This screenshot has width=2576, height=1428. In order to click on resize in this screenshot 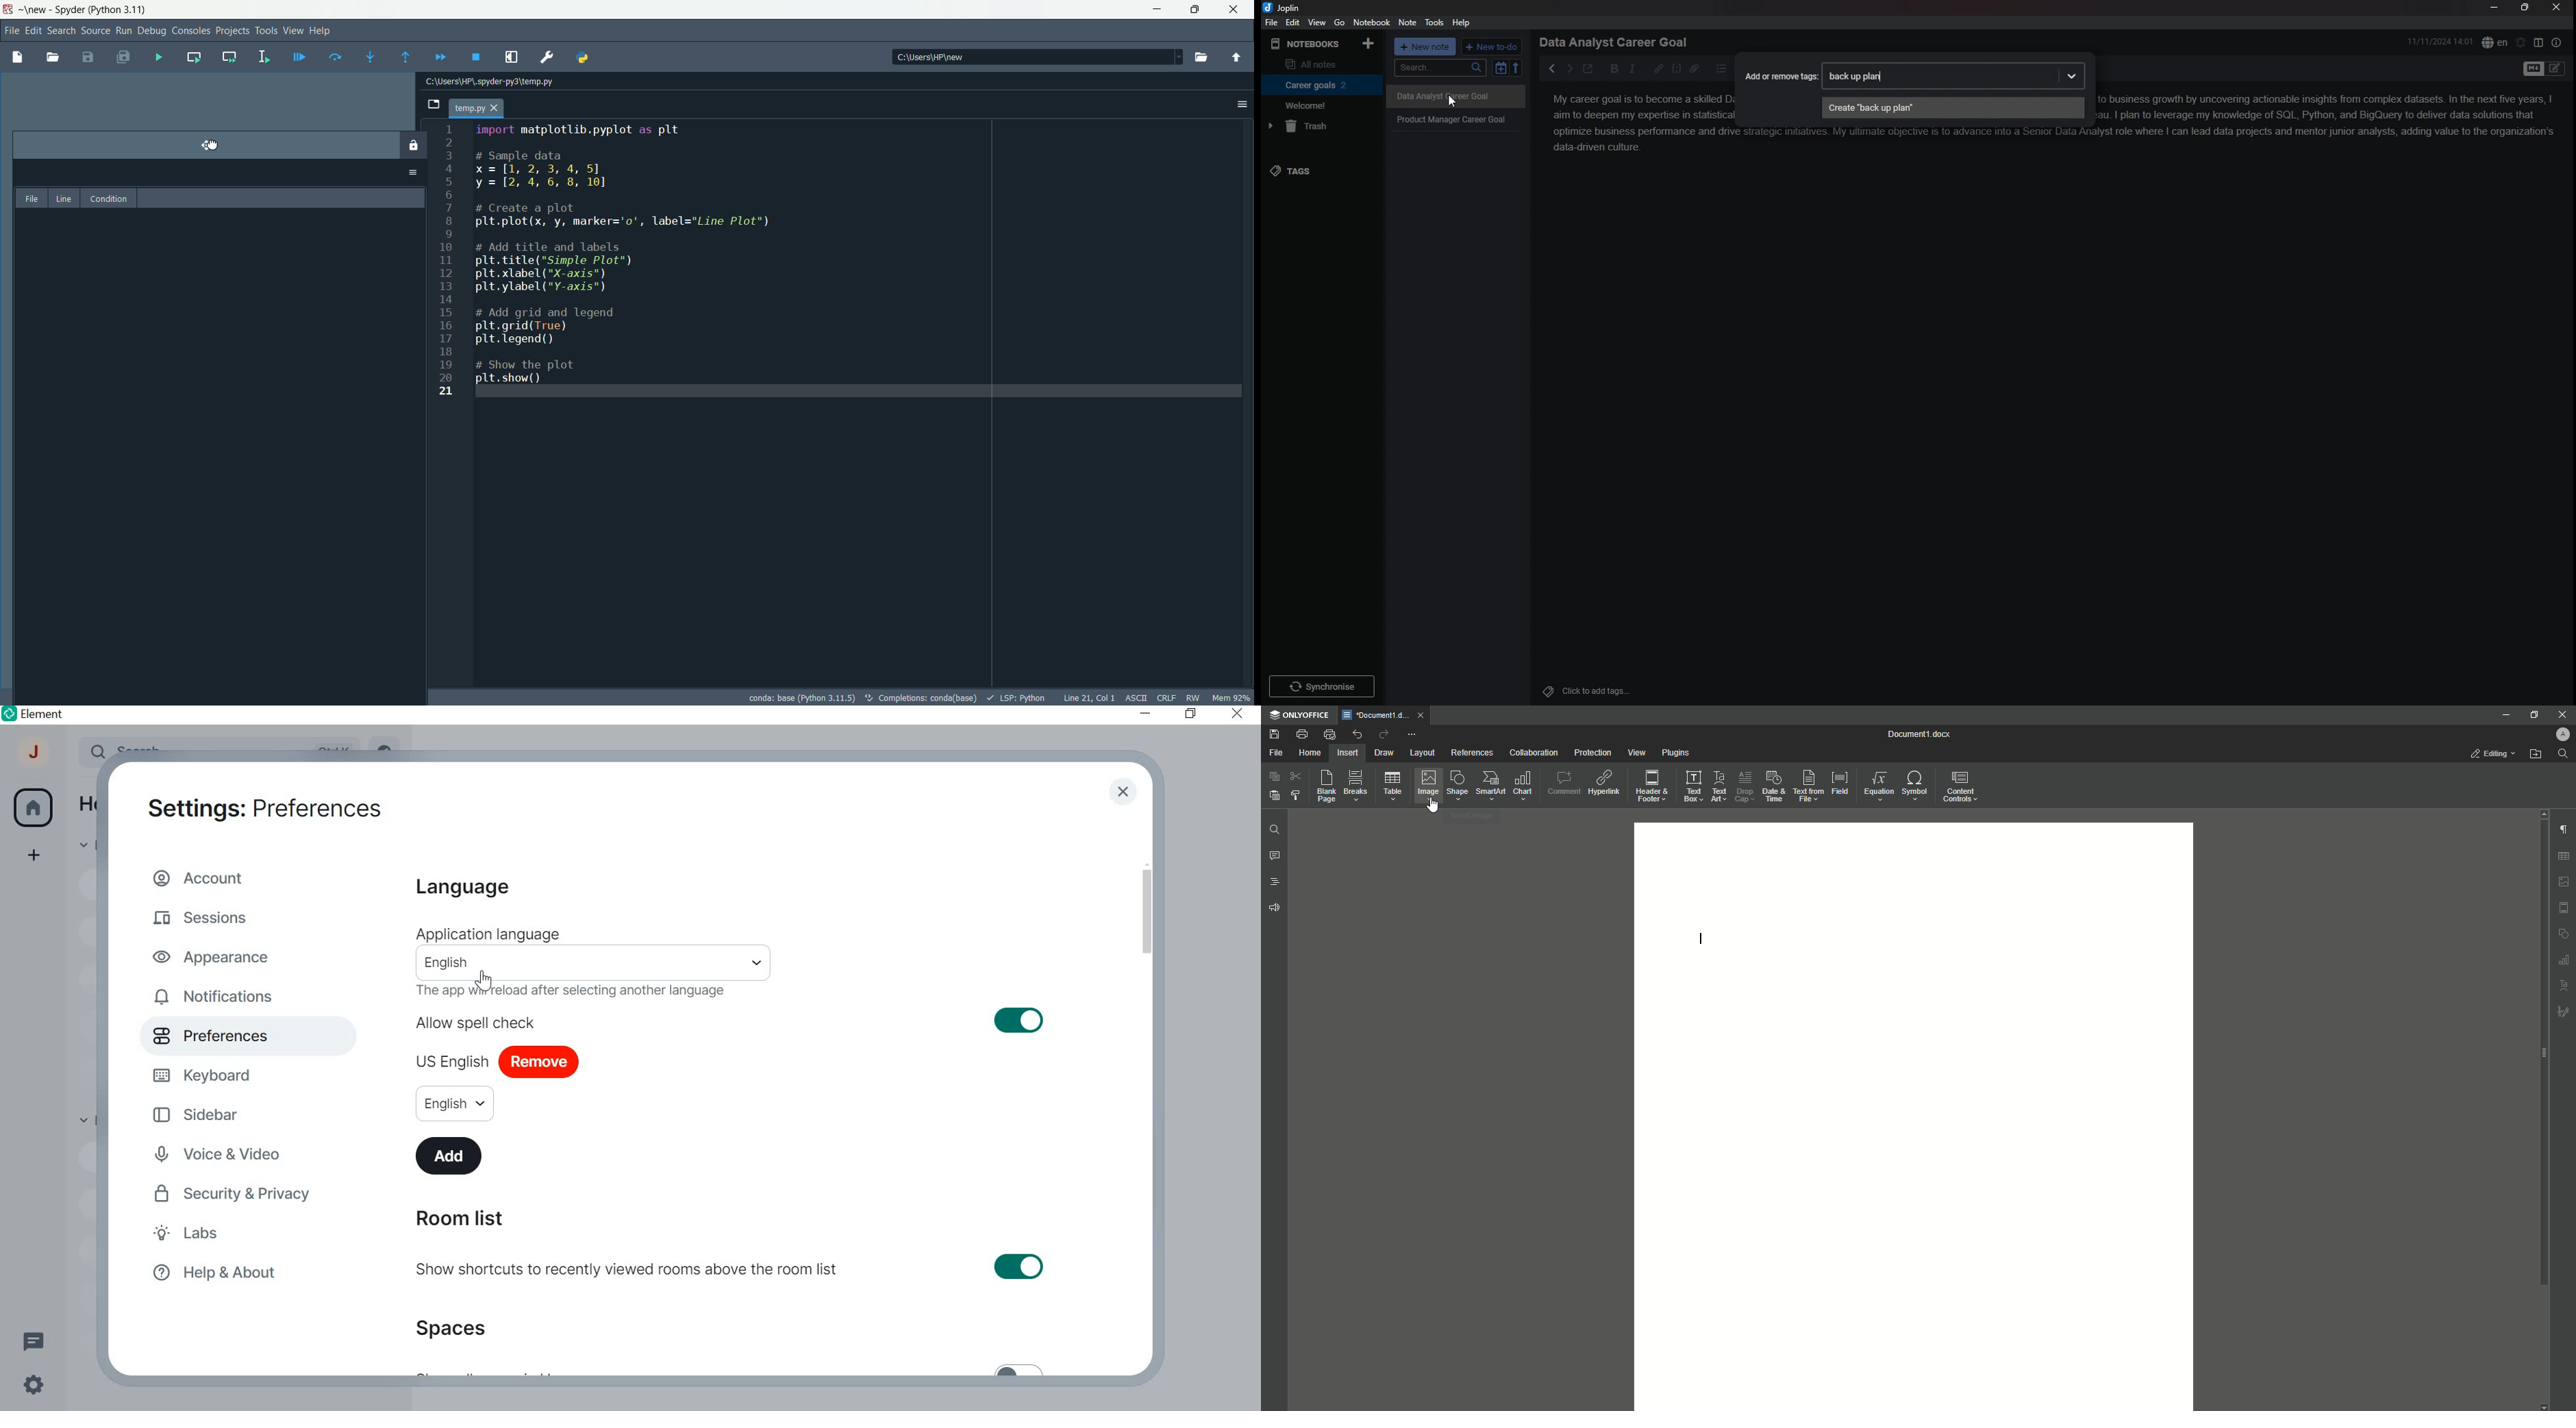, I will do `click(2526, 7)`.